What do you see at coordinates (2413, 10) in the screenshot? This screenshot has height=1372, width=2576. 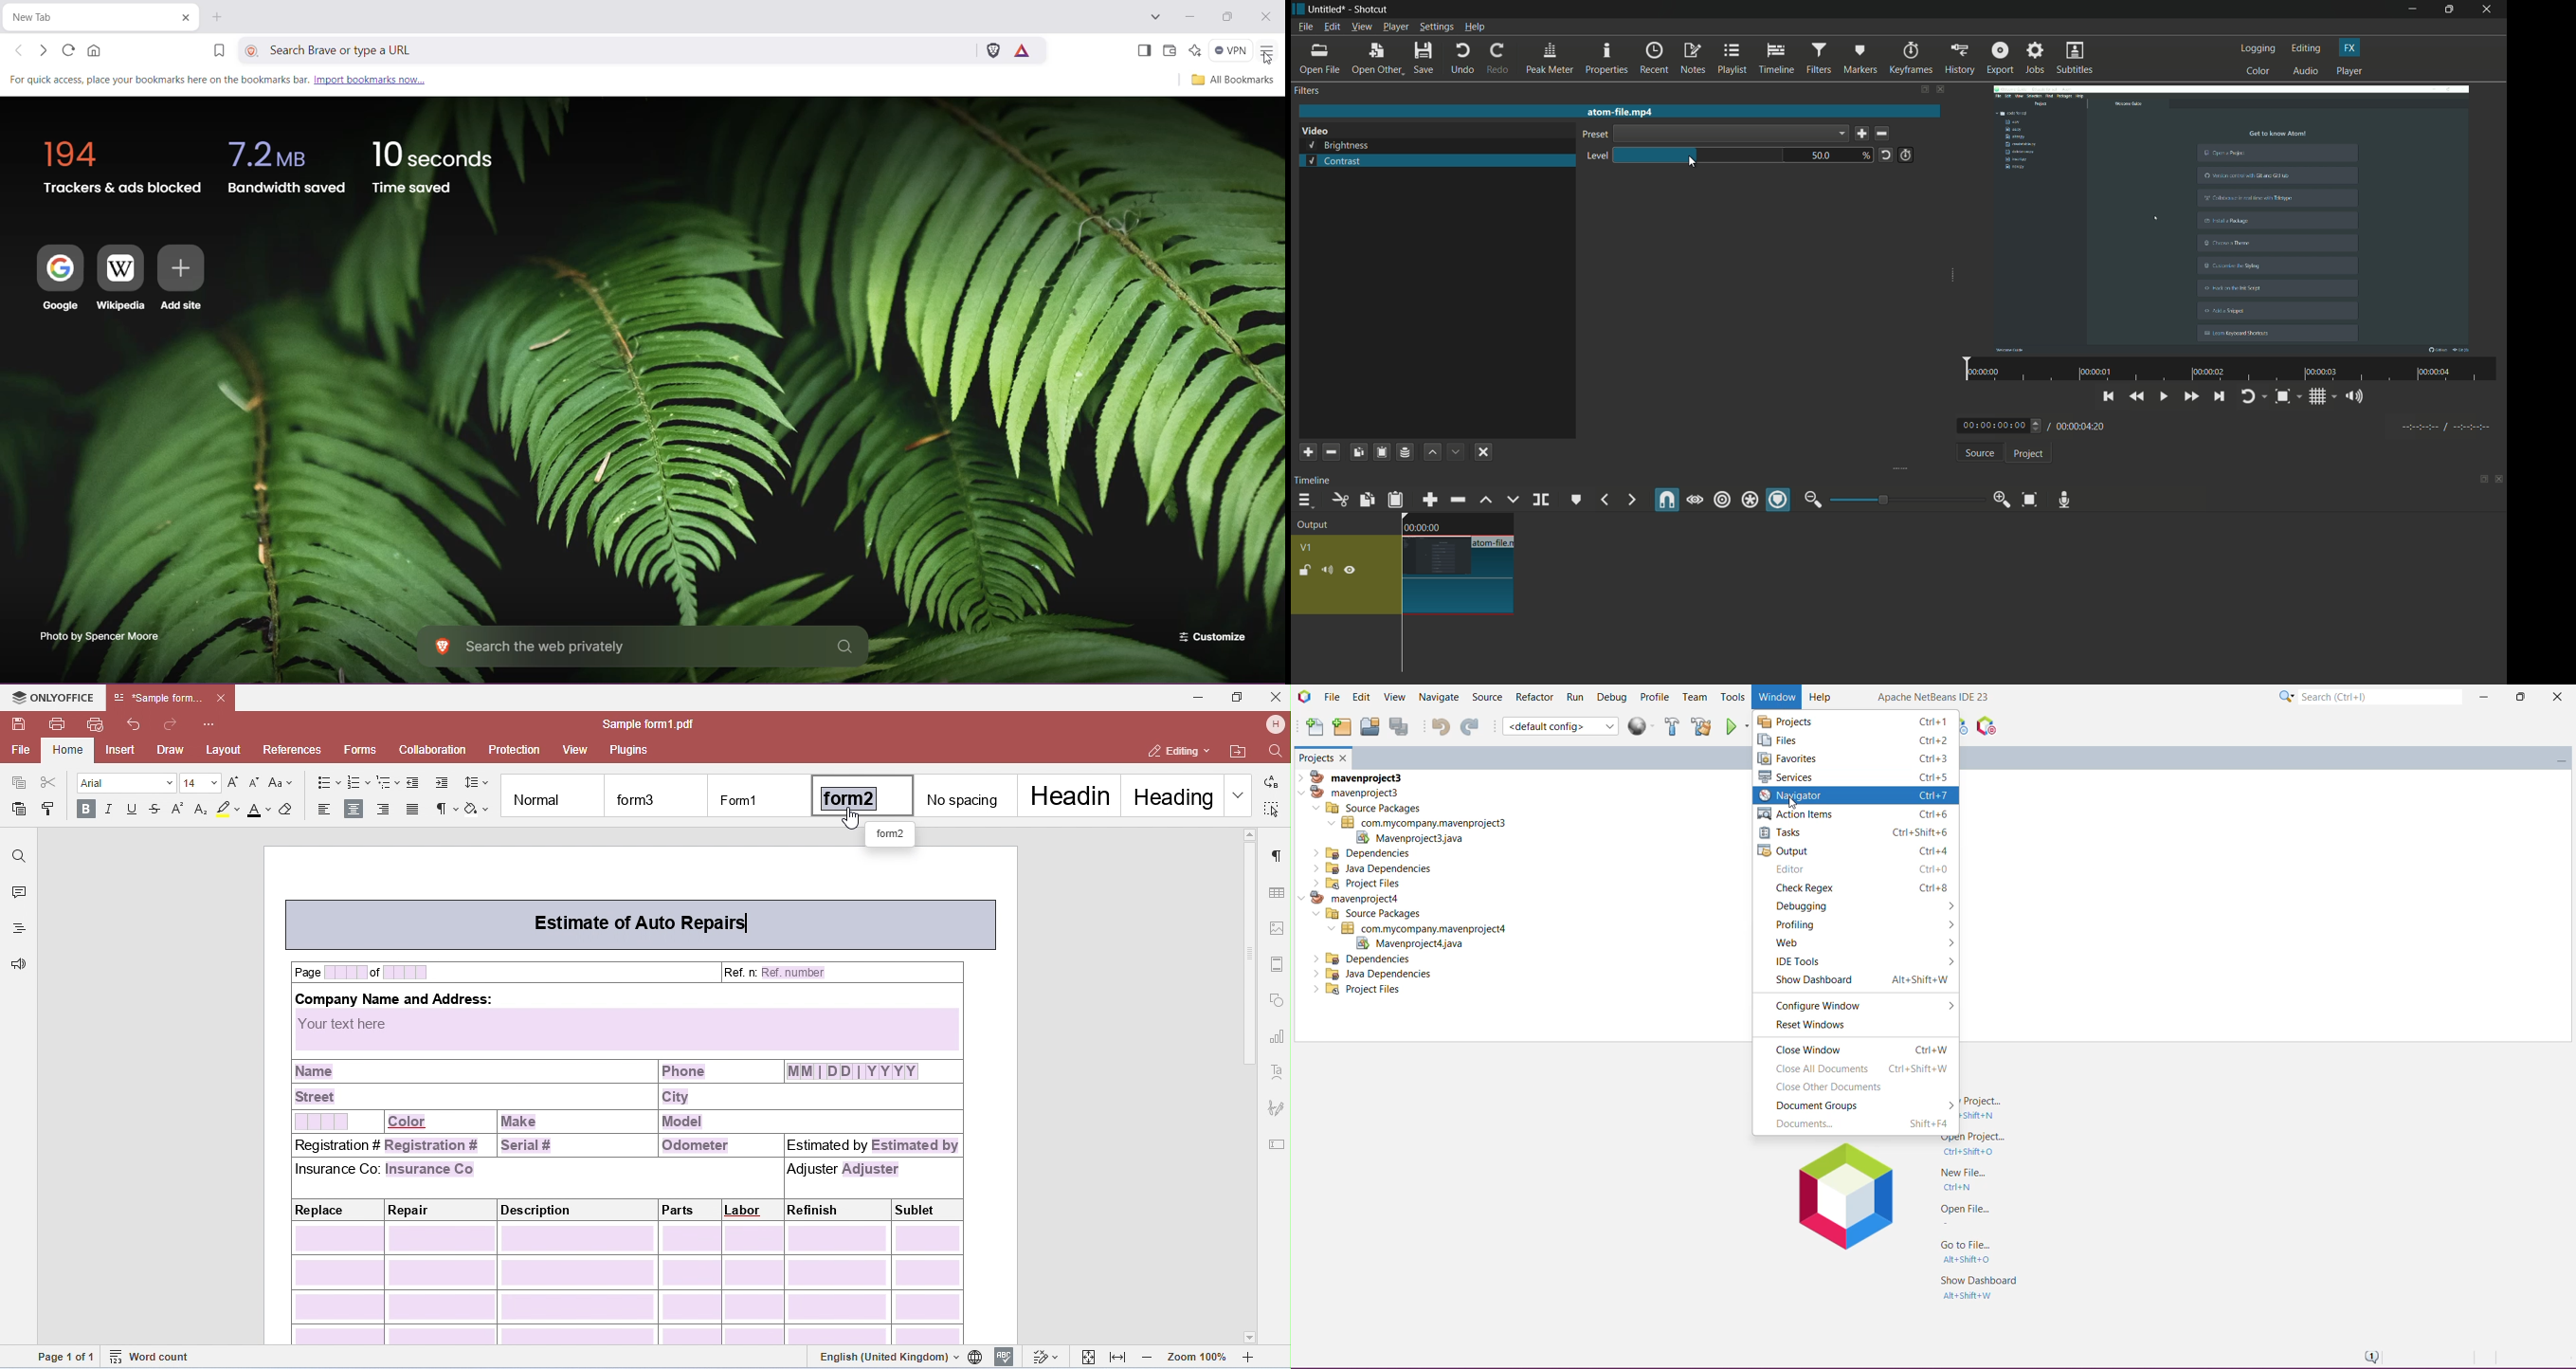 I see `minimize` at bounding box center [2413, 10].